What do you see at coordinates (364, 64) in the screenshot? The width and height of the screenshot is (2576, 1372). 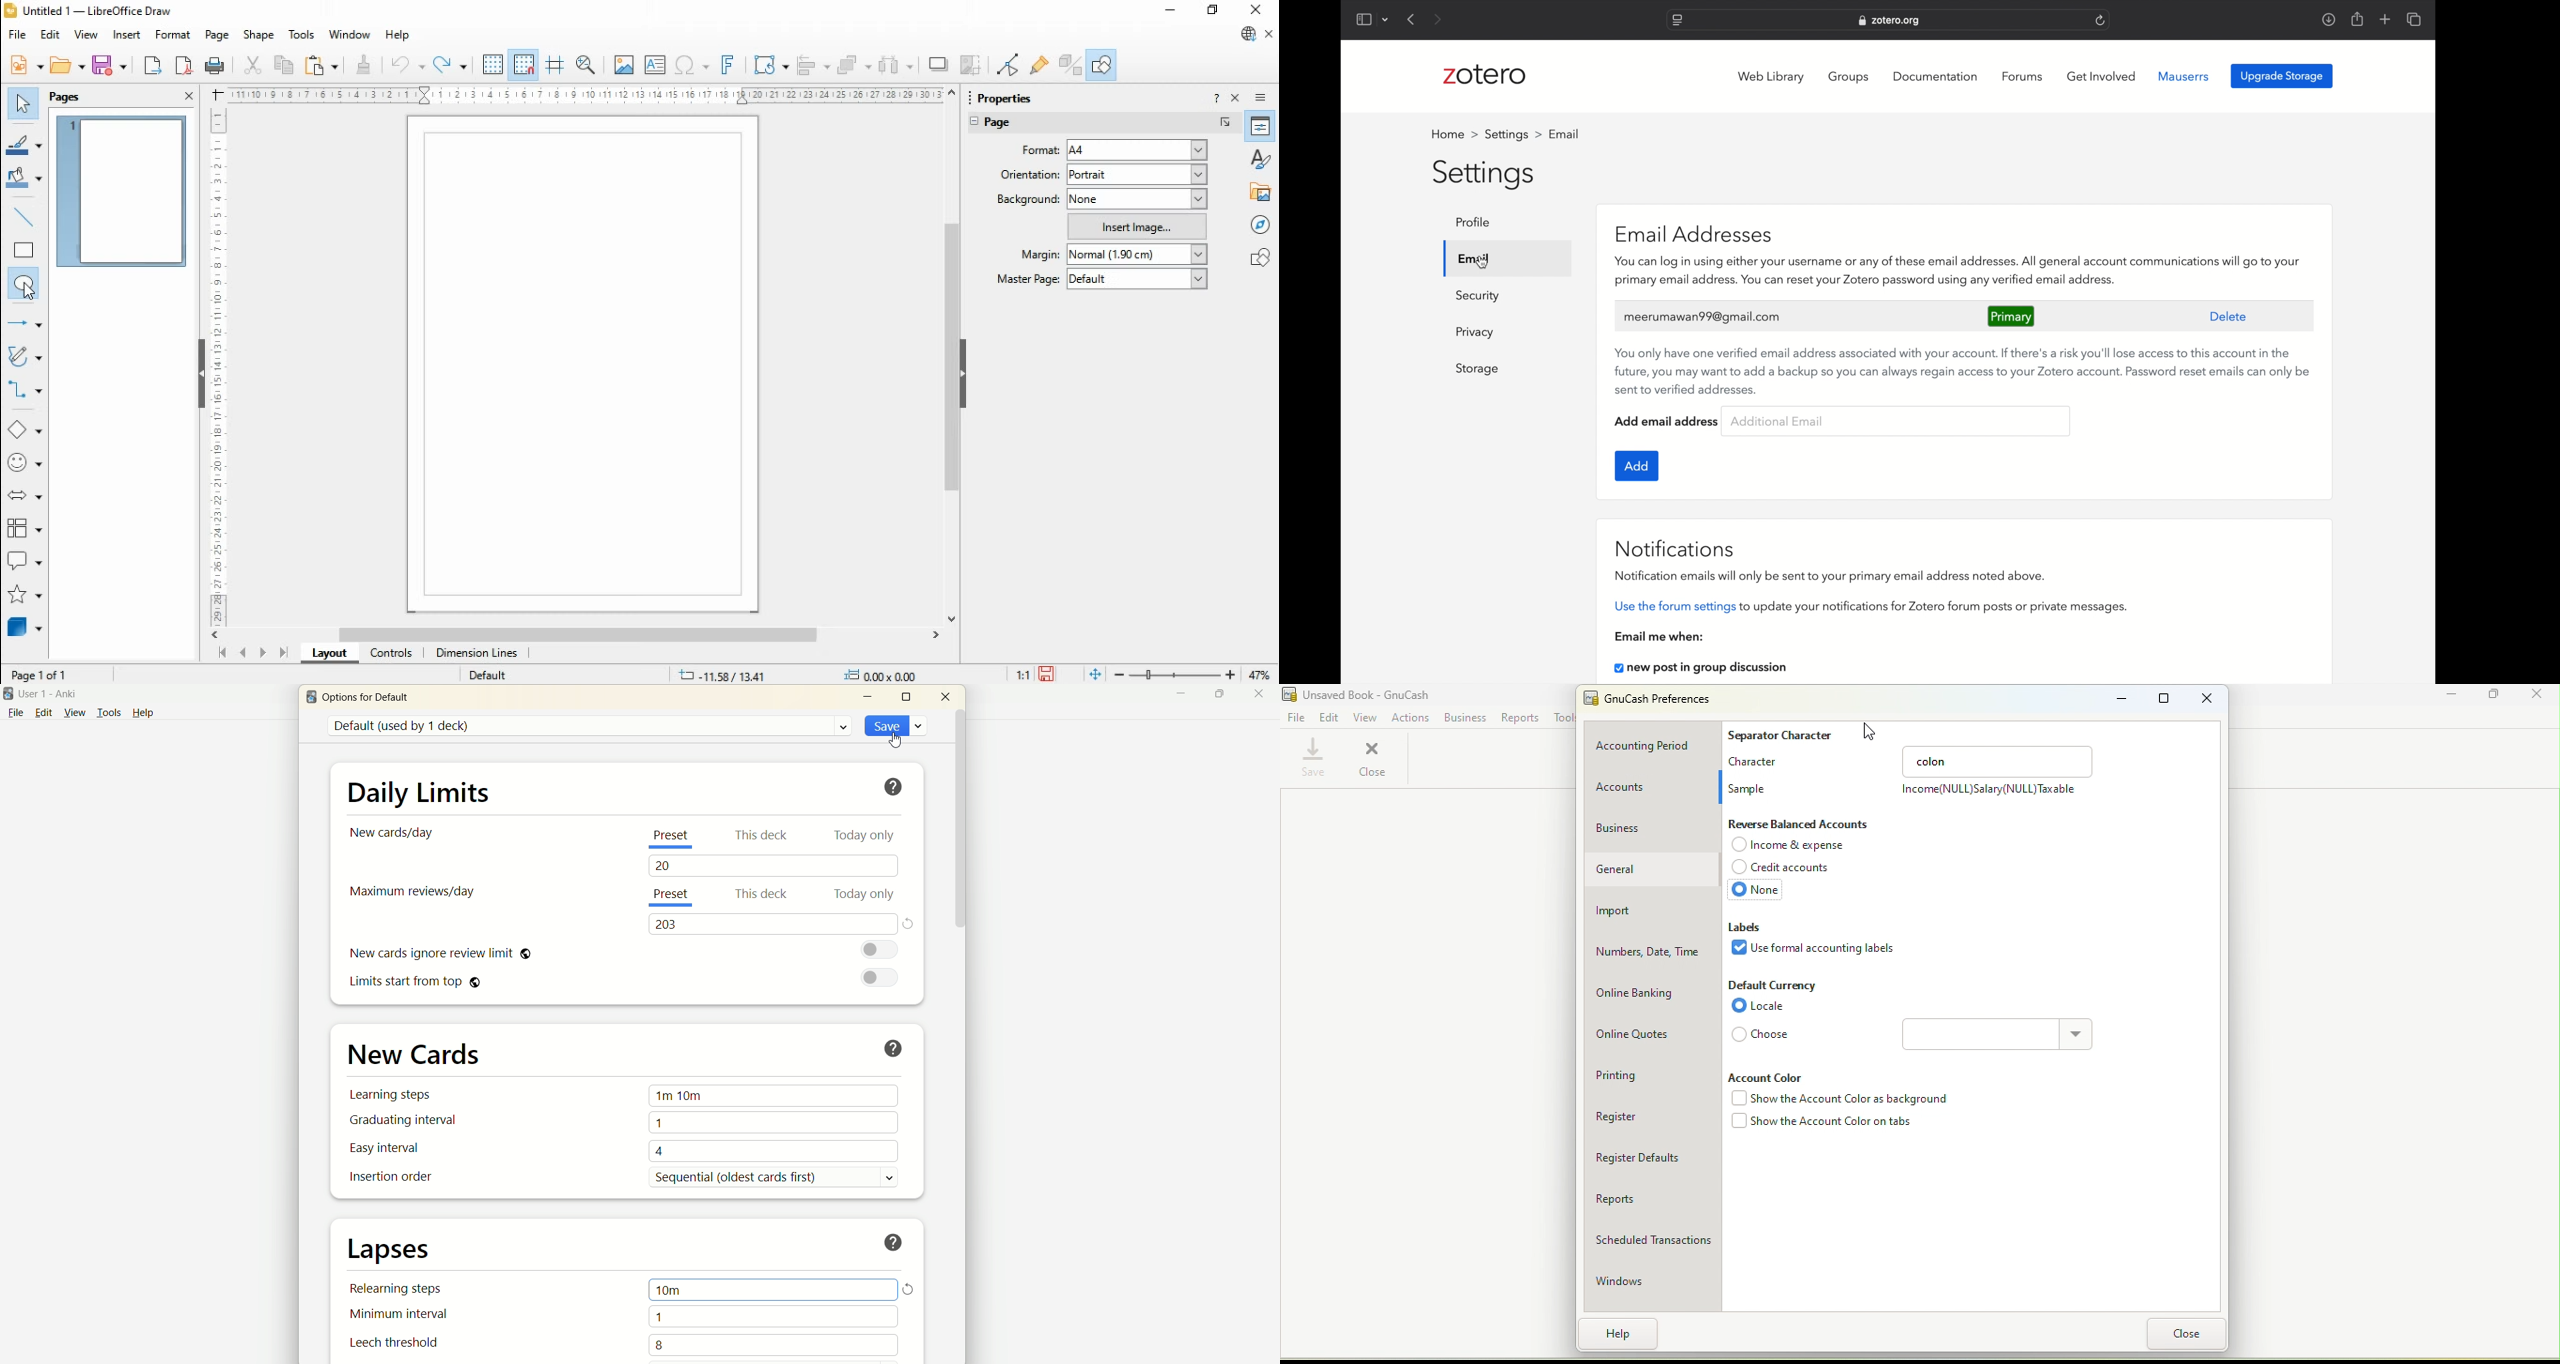 I see `clone formatting` at bounding box center [364, 64].